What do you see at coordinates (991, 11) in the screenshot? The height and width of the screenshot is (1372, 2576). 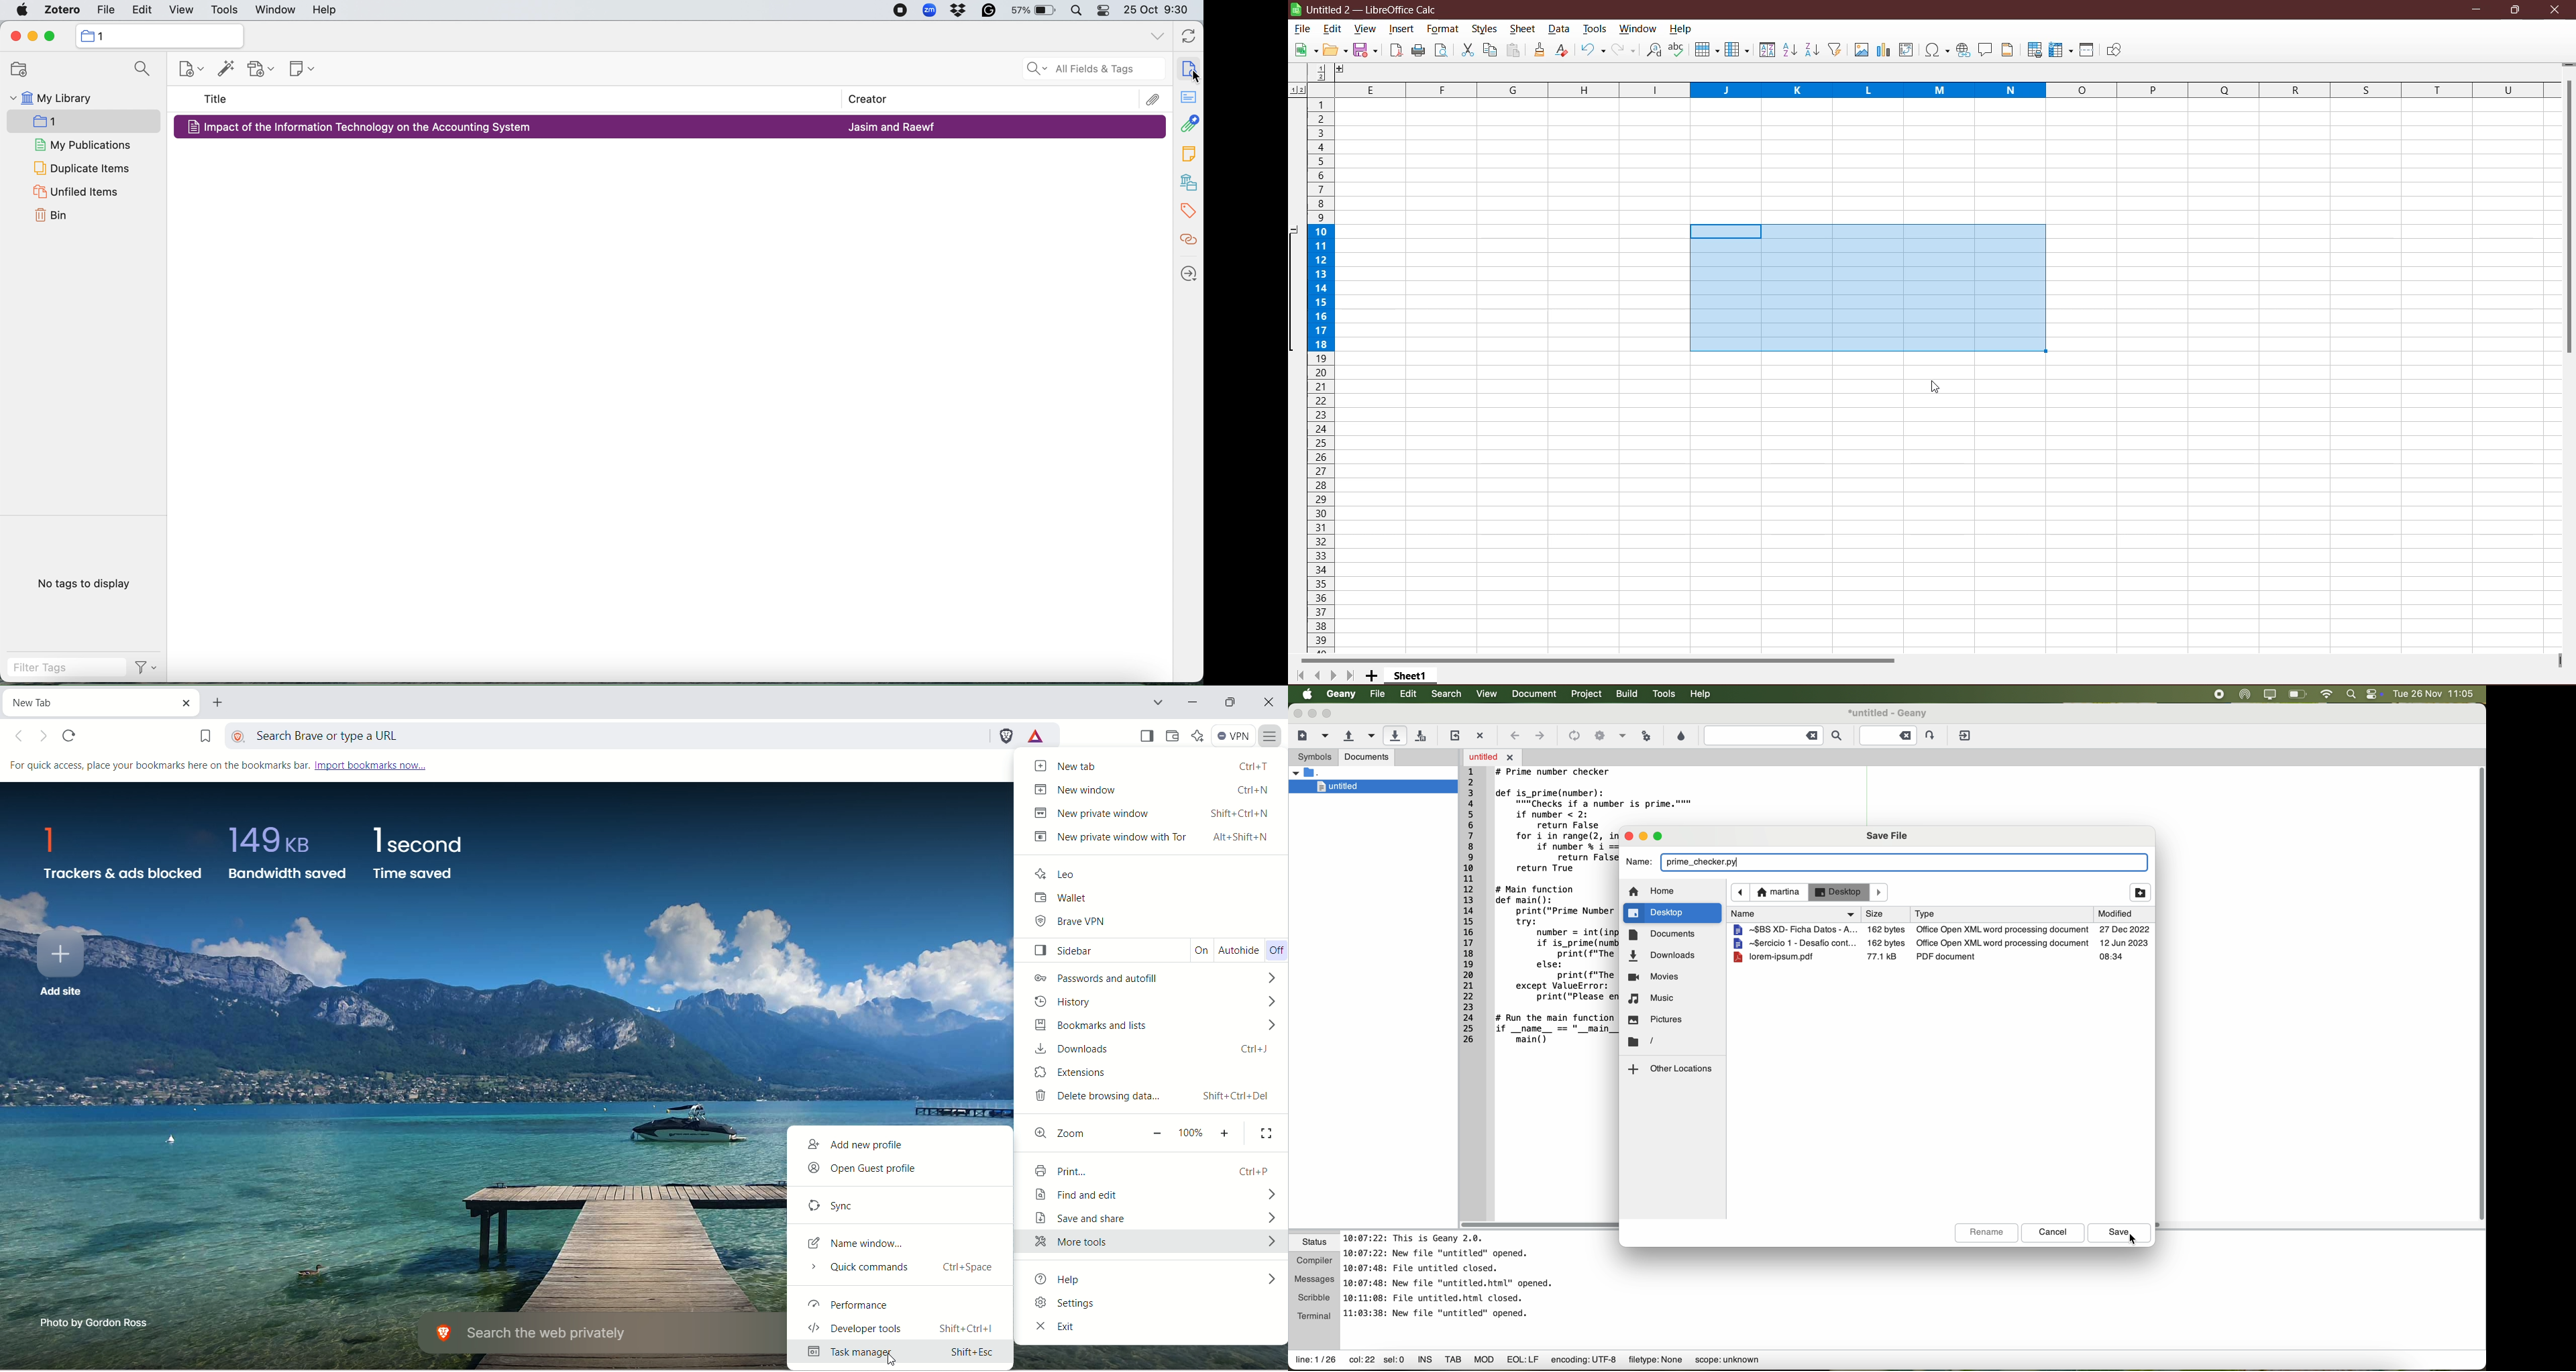 I see `grammarly` at bounding box center [991, 11].